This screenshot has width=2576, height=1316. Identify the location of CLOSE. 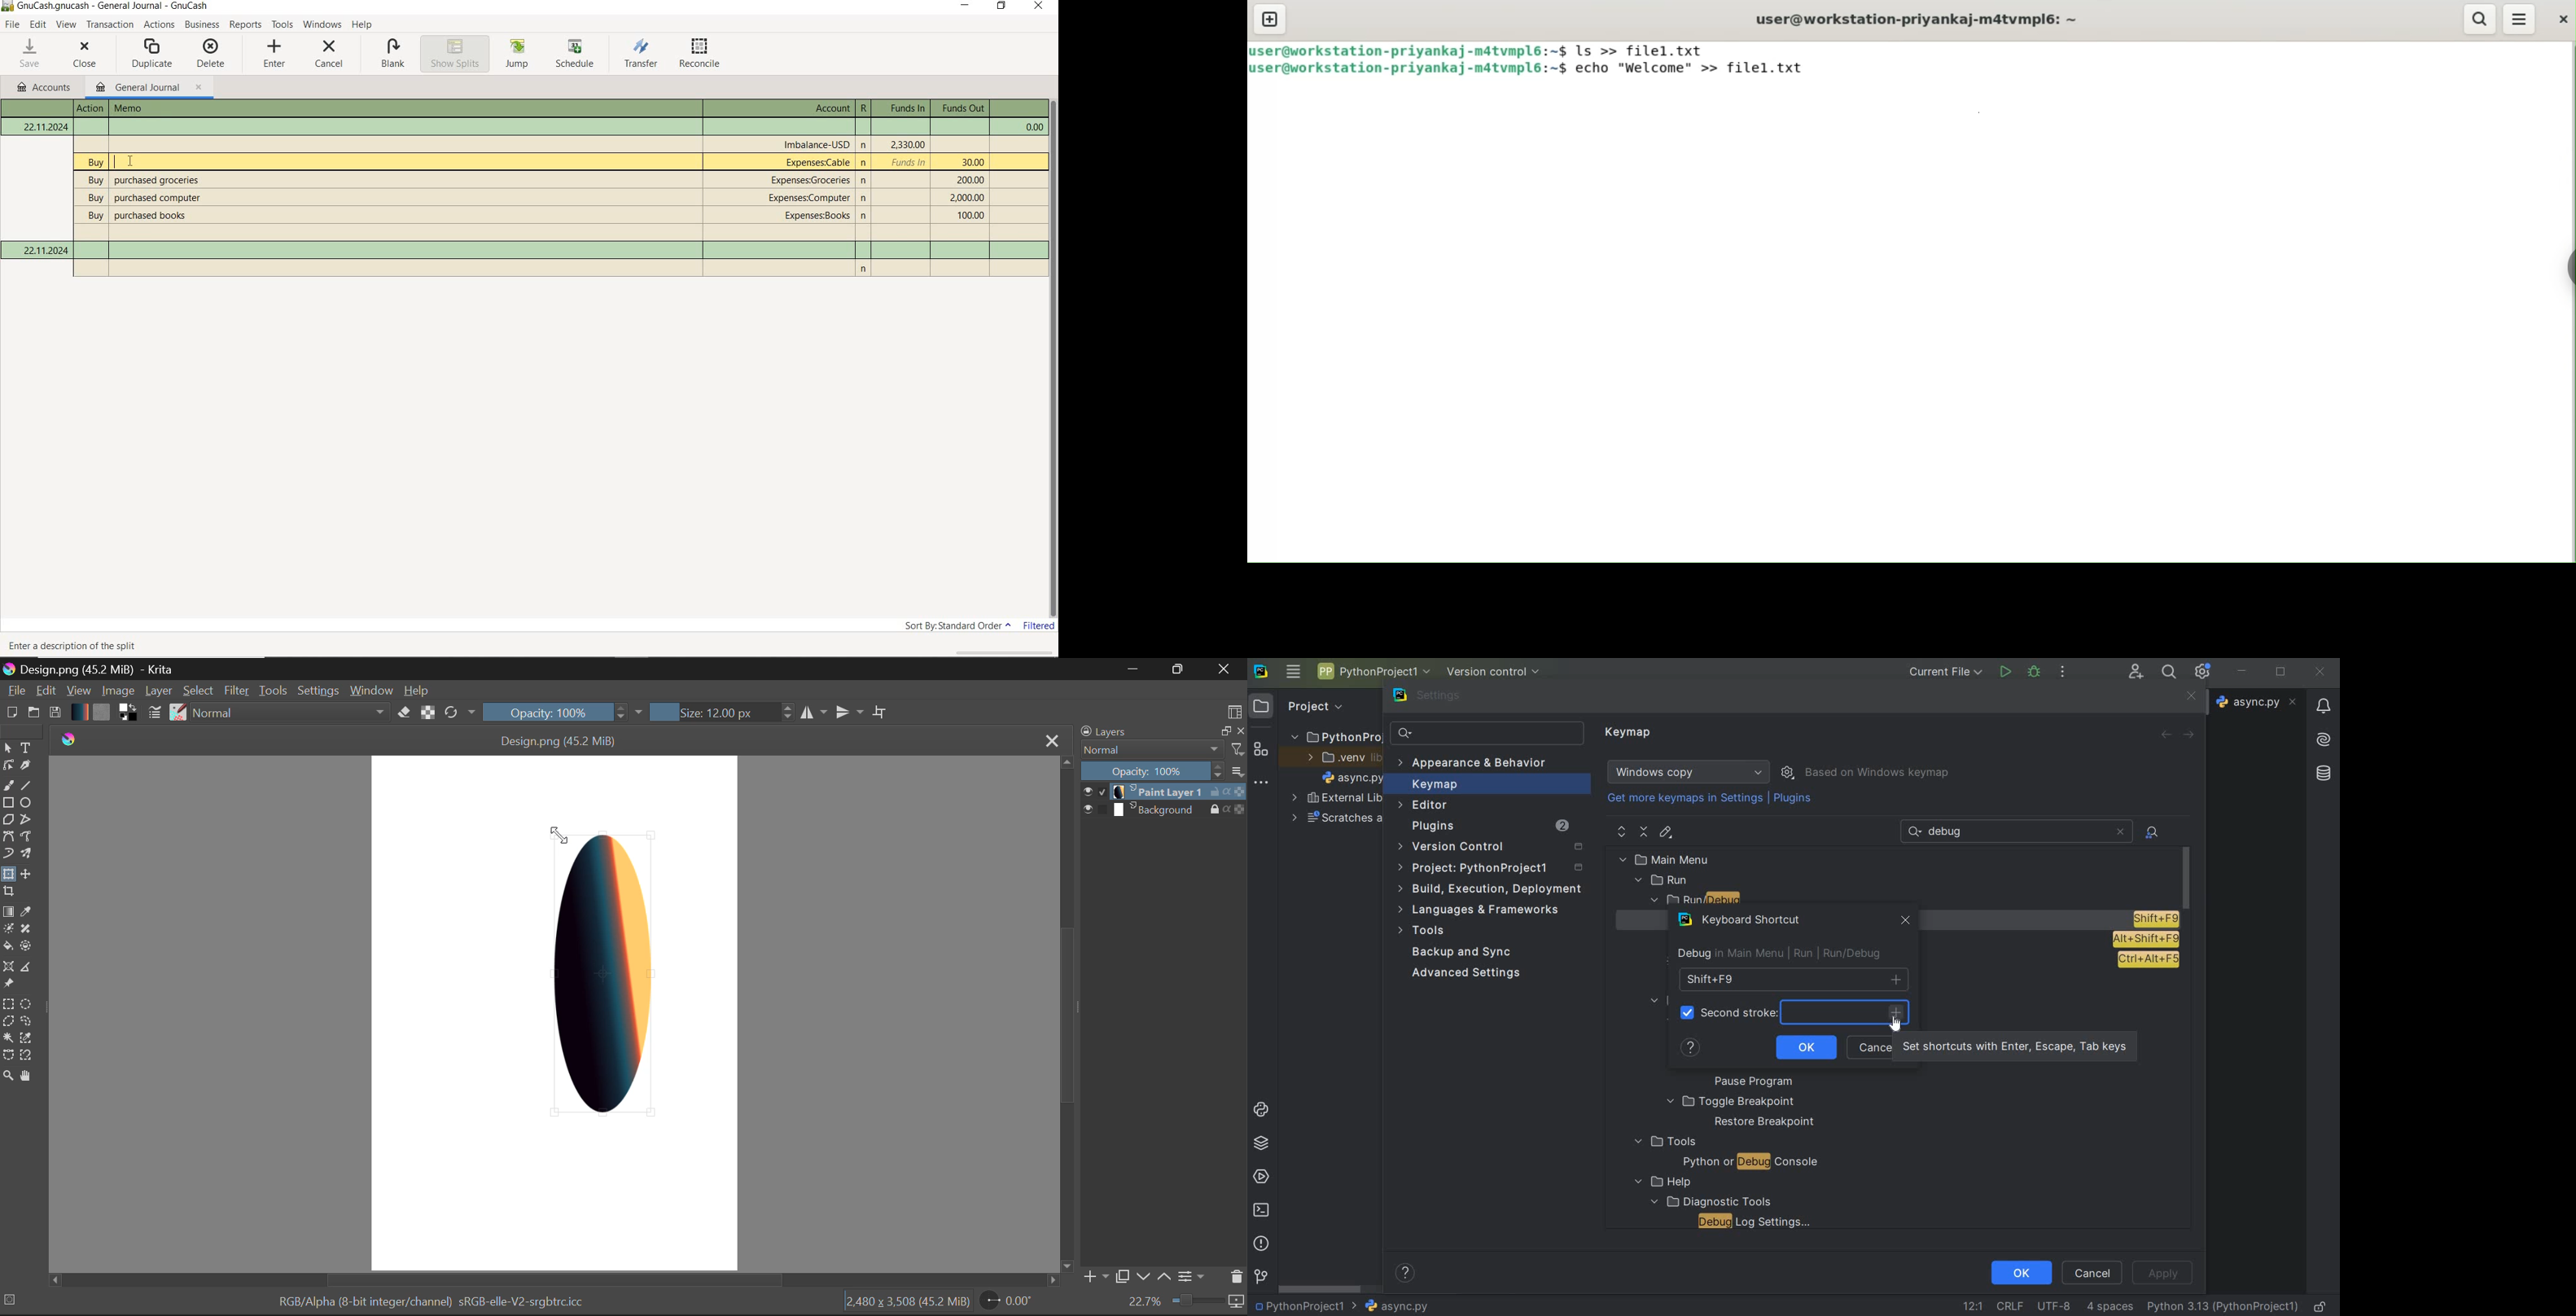
(1039, 6).